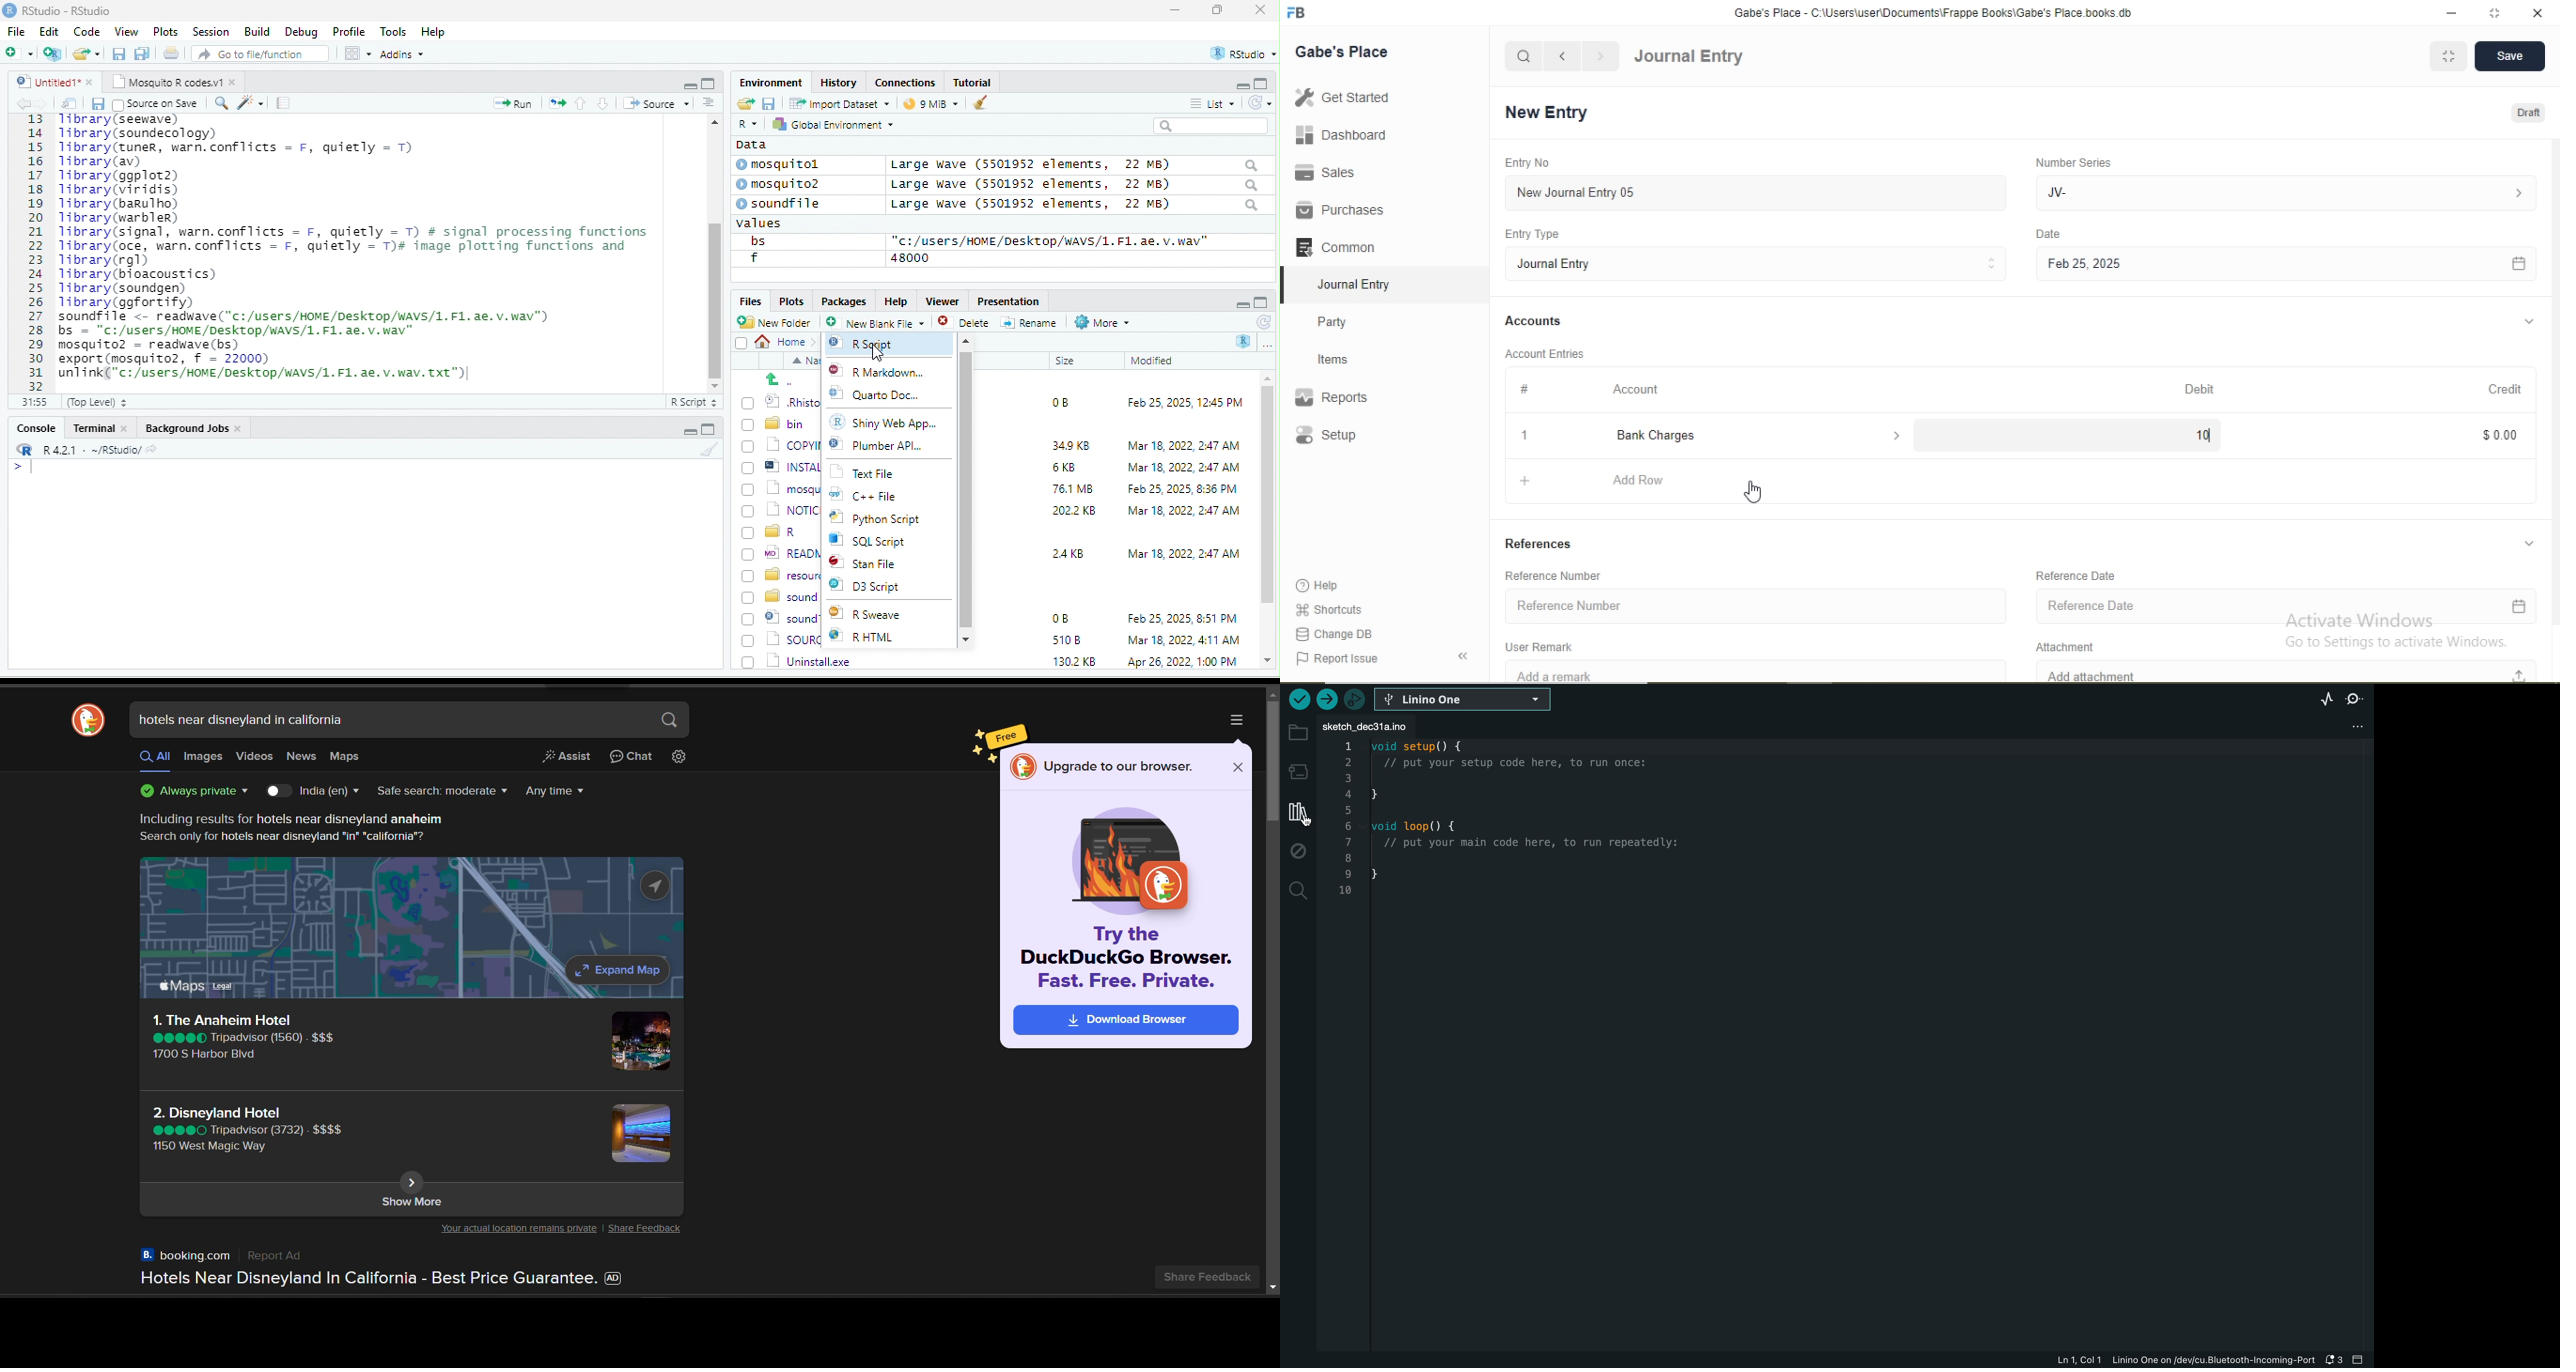  Describe the element at coordinates (1240, 55) in the screenshot. I see `rstudio` at that location.